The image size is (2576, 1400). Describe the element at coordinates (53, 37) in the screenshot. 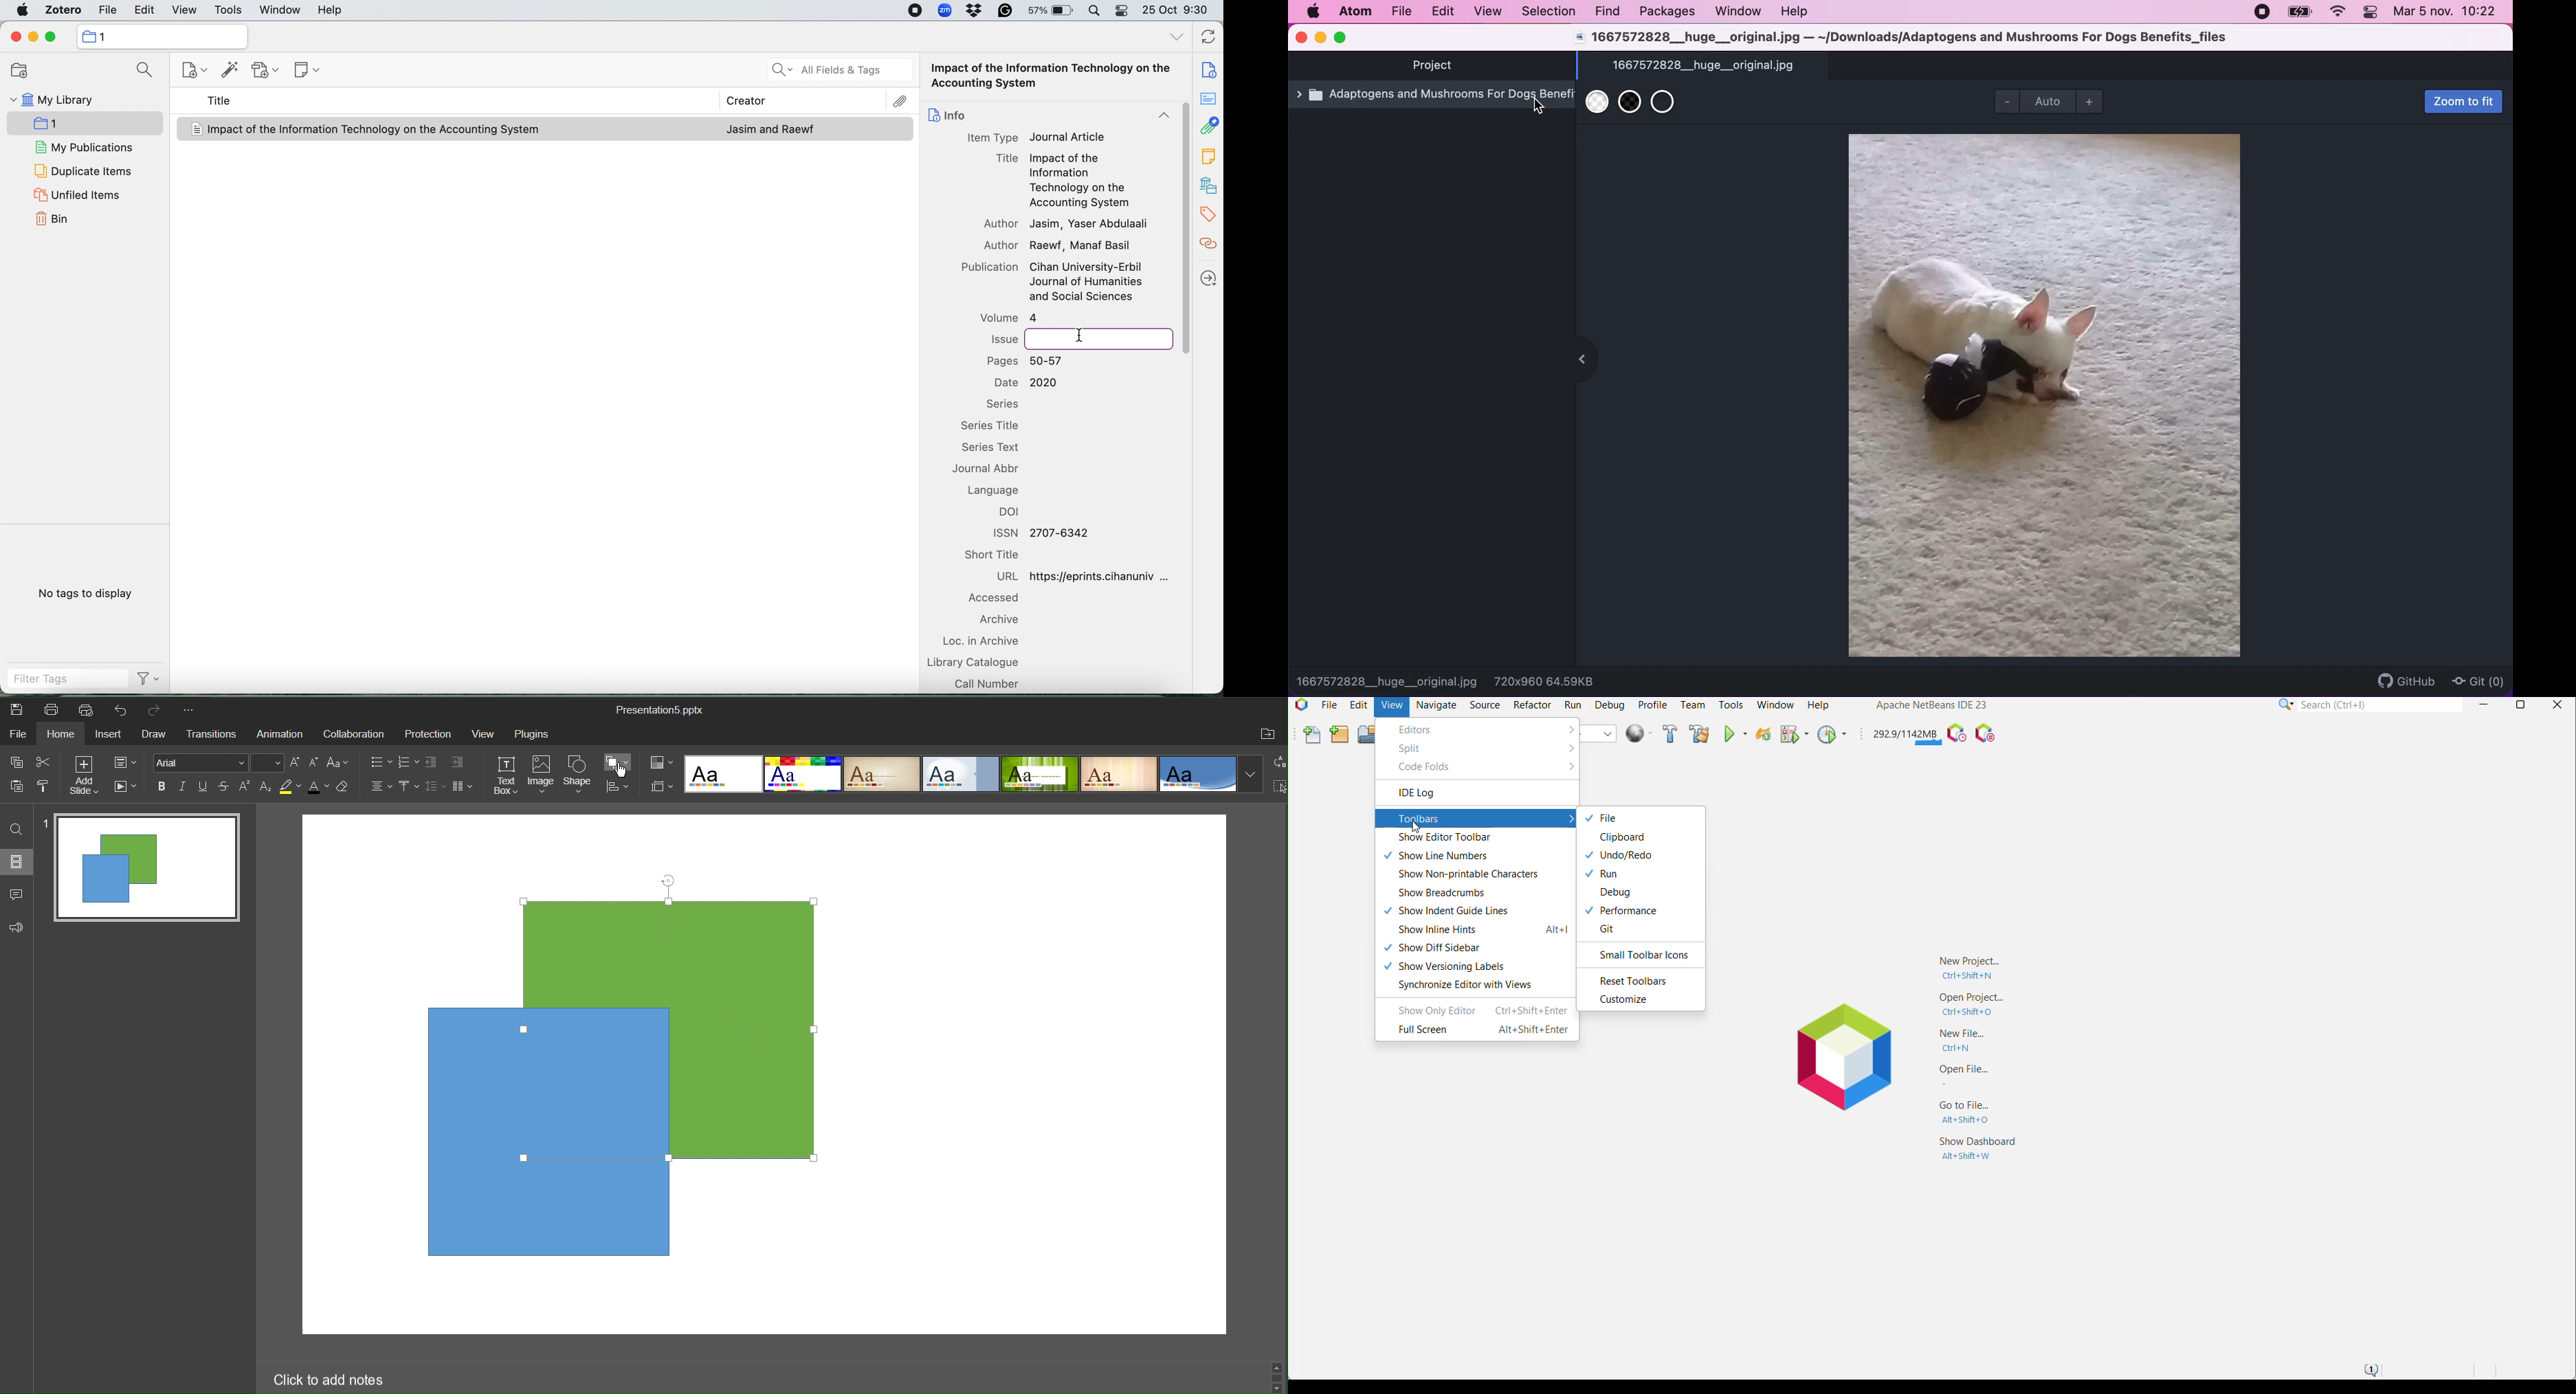

I see `maximise` at that location.